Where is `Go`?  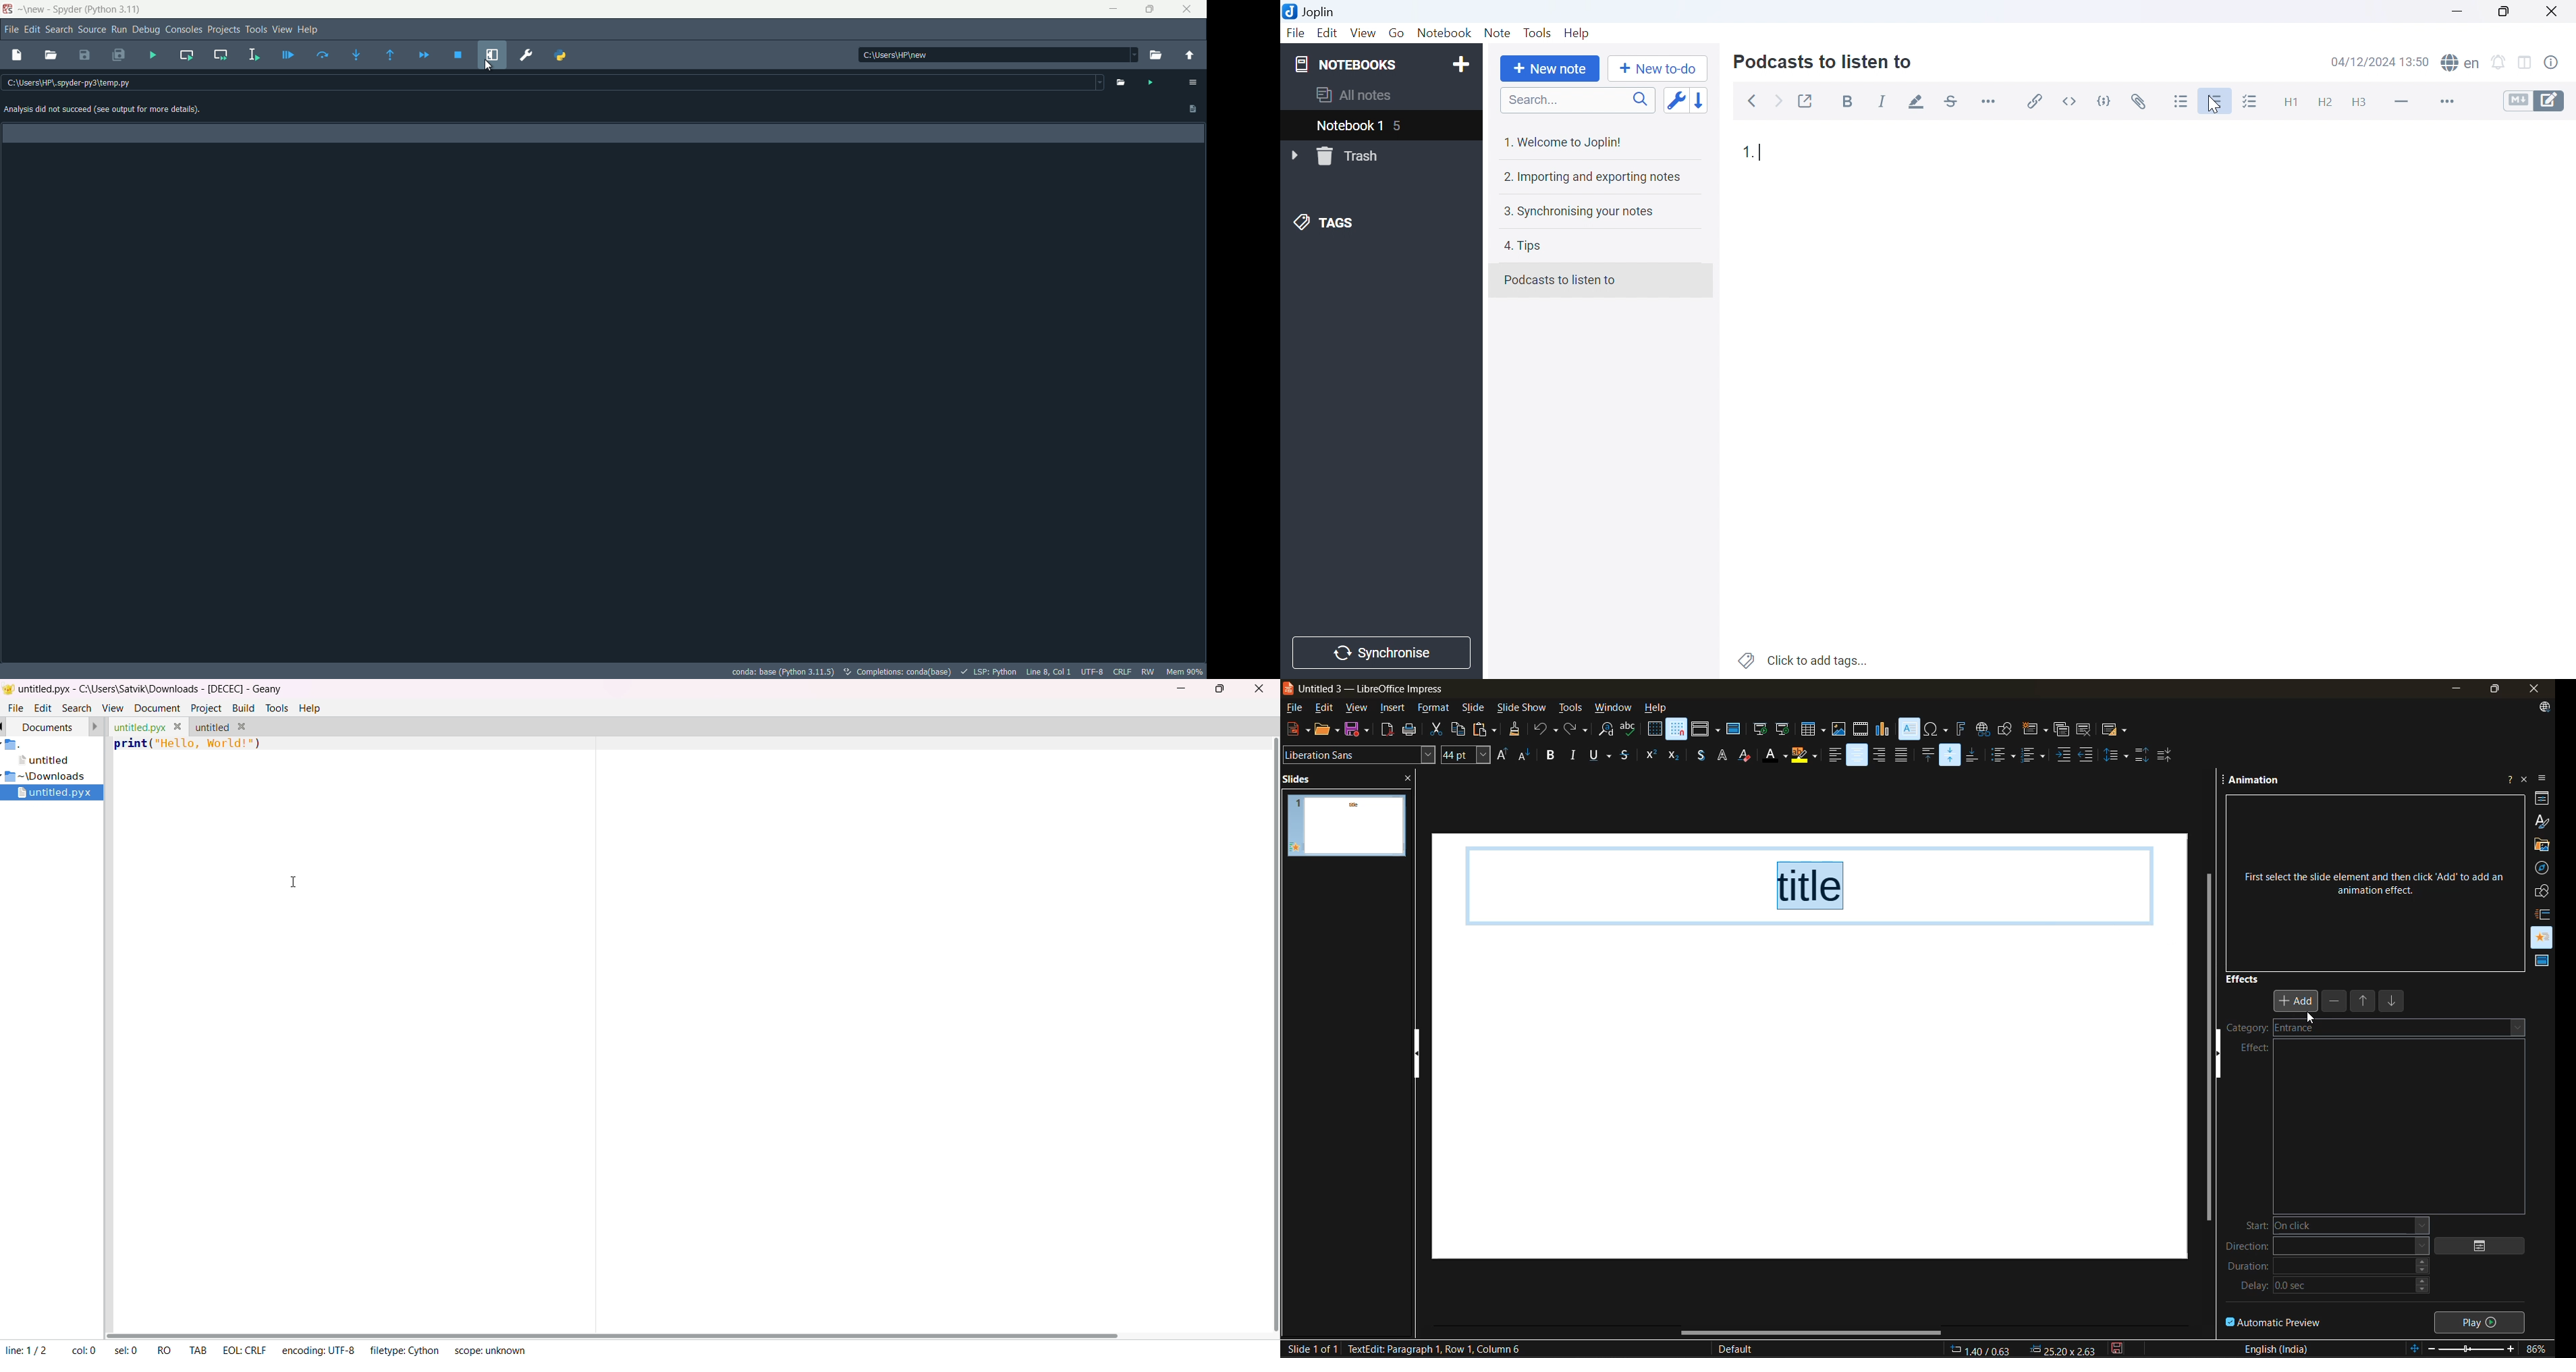 Go is located at coordinates (1396, 32).